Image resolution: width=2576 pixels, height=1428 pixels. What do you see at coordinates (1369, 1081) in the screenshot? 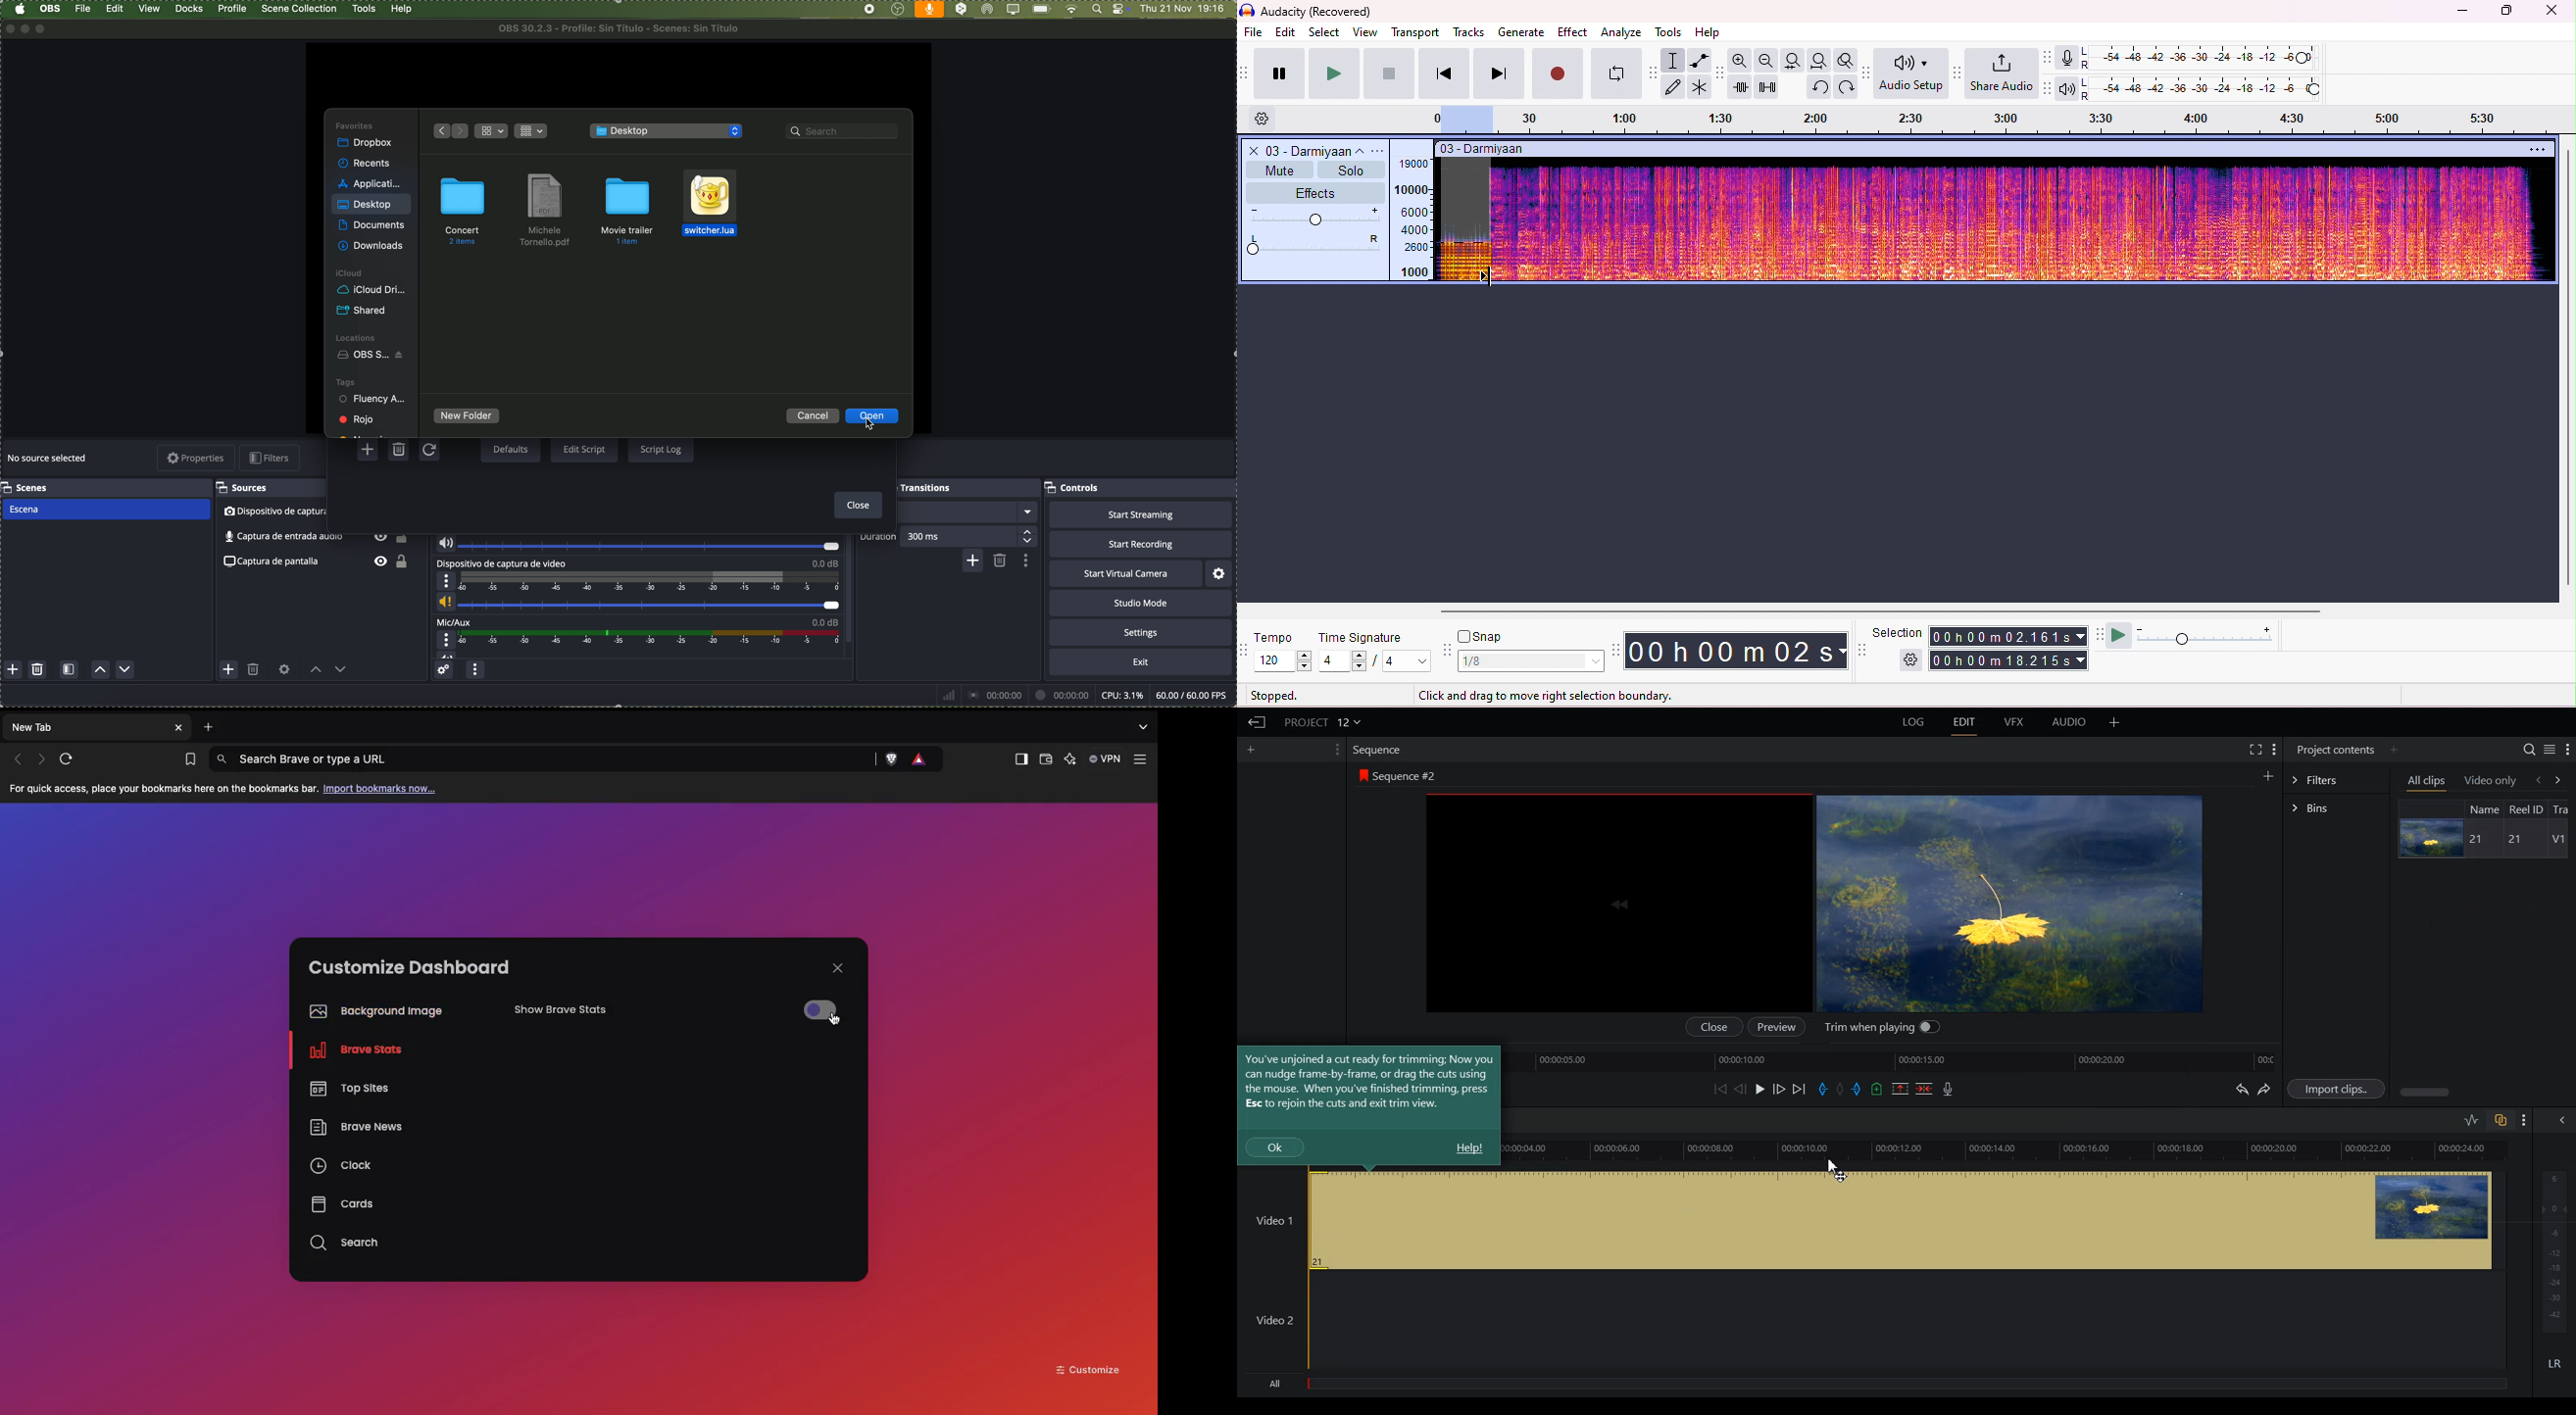
I see `You've unjoined a cut ready for trimming; Now you
can nudge frame-by-frame, or drag the cuts using
the mouse. When you've finished trimming, press
Esc to rejoin the cuts and exit trim view.` at bounding box center [1369, 1081].